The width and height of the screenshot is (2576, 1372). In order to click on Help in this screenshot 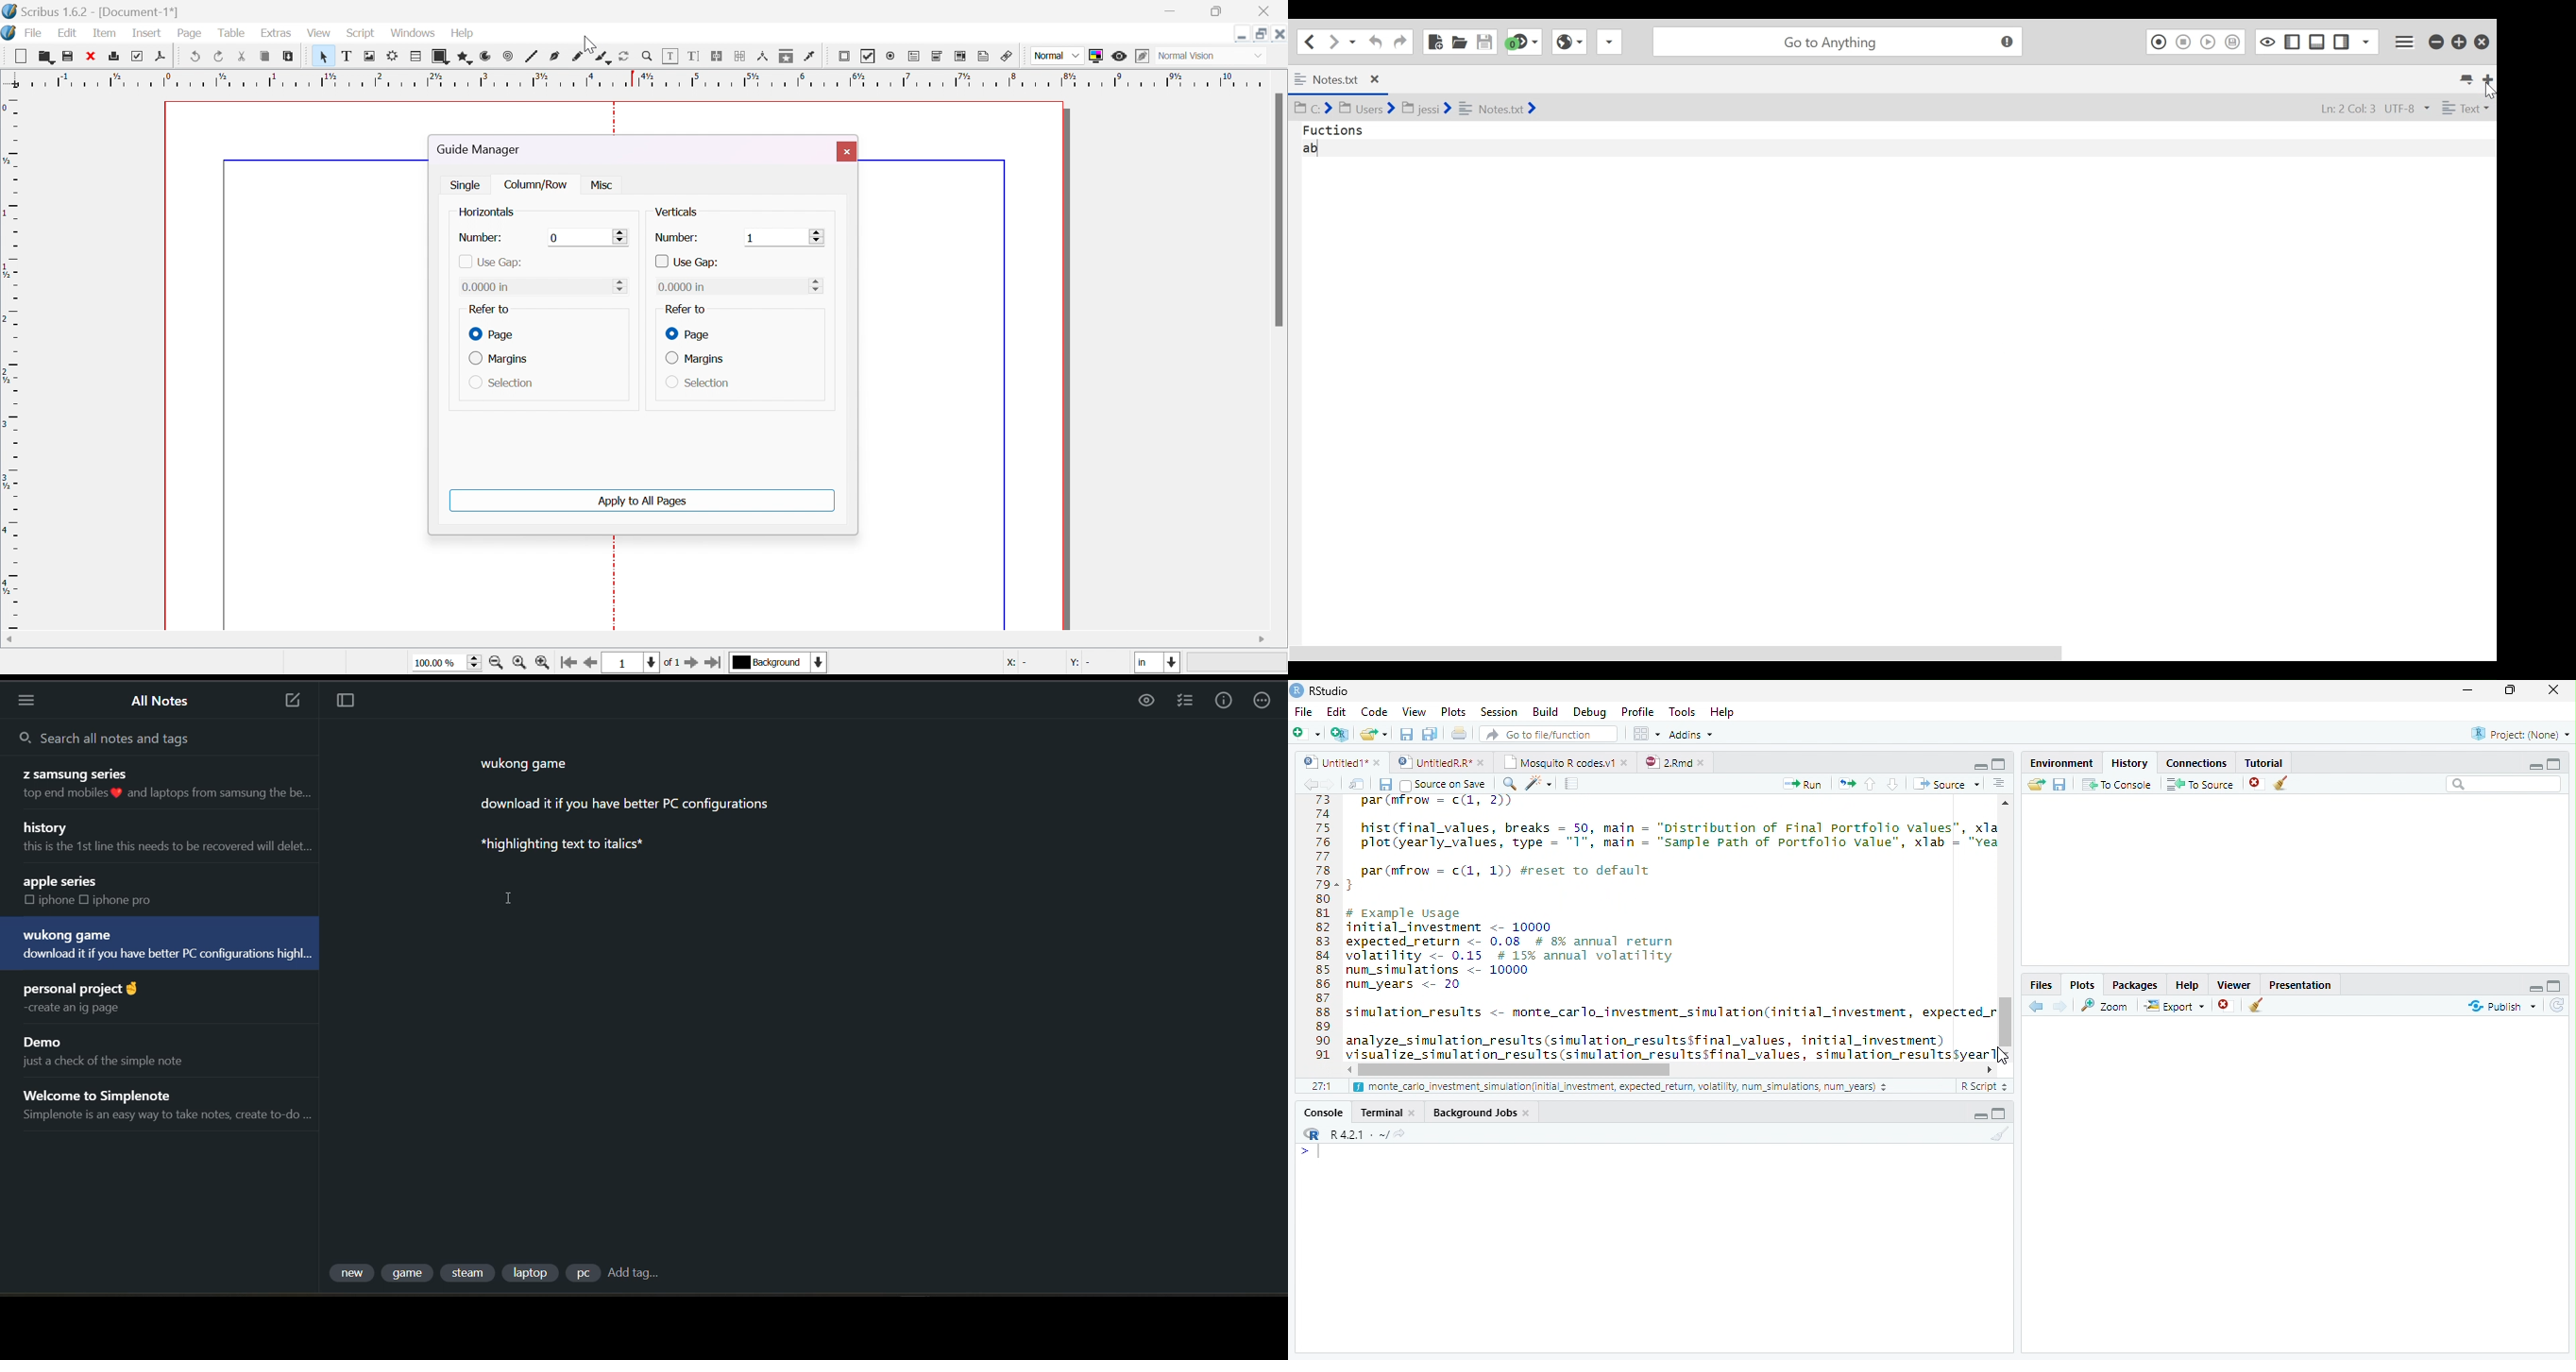, I will do `click(1724, 713)`.